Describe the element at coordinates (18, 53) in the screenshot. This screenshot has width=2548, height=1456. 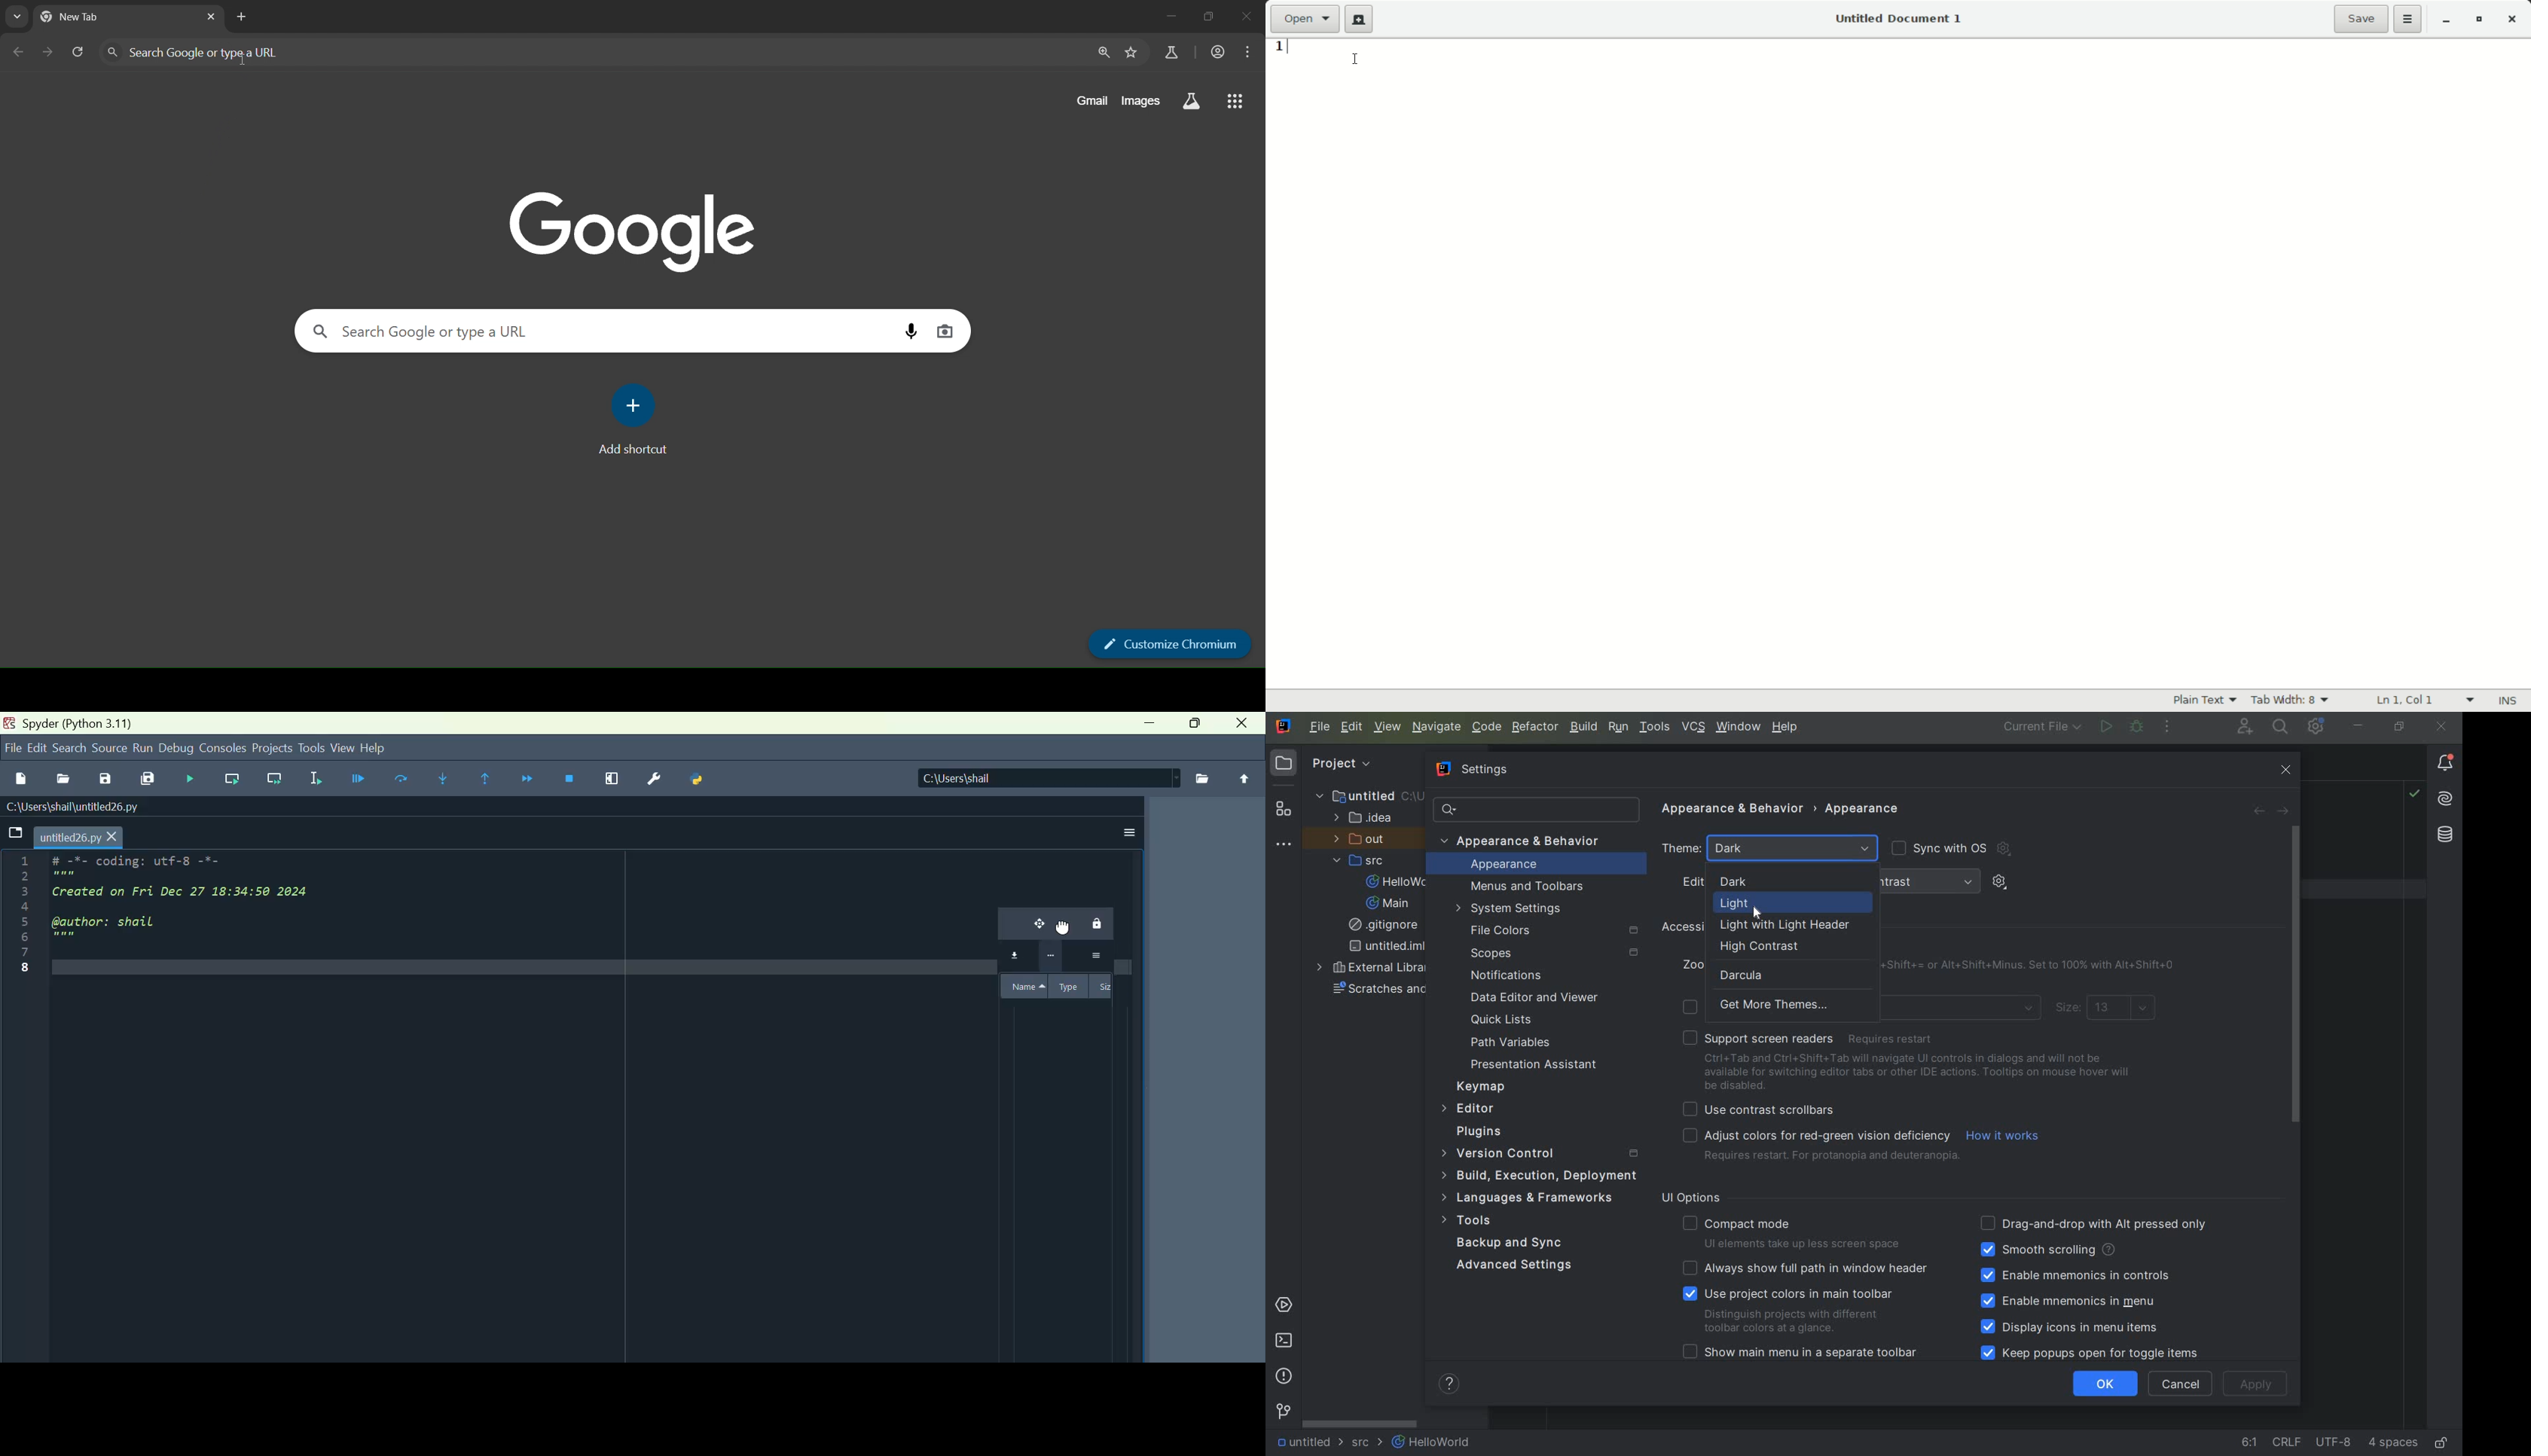
I see `go back one page` at that location.